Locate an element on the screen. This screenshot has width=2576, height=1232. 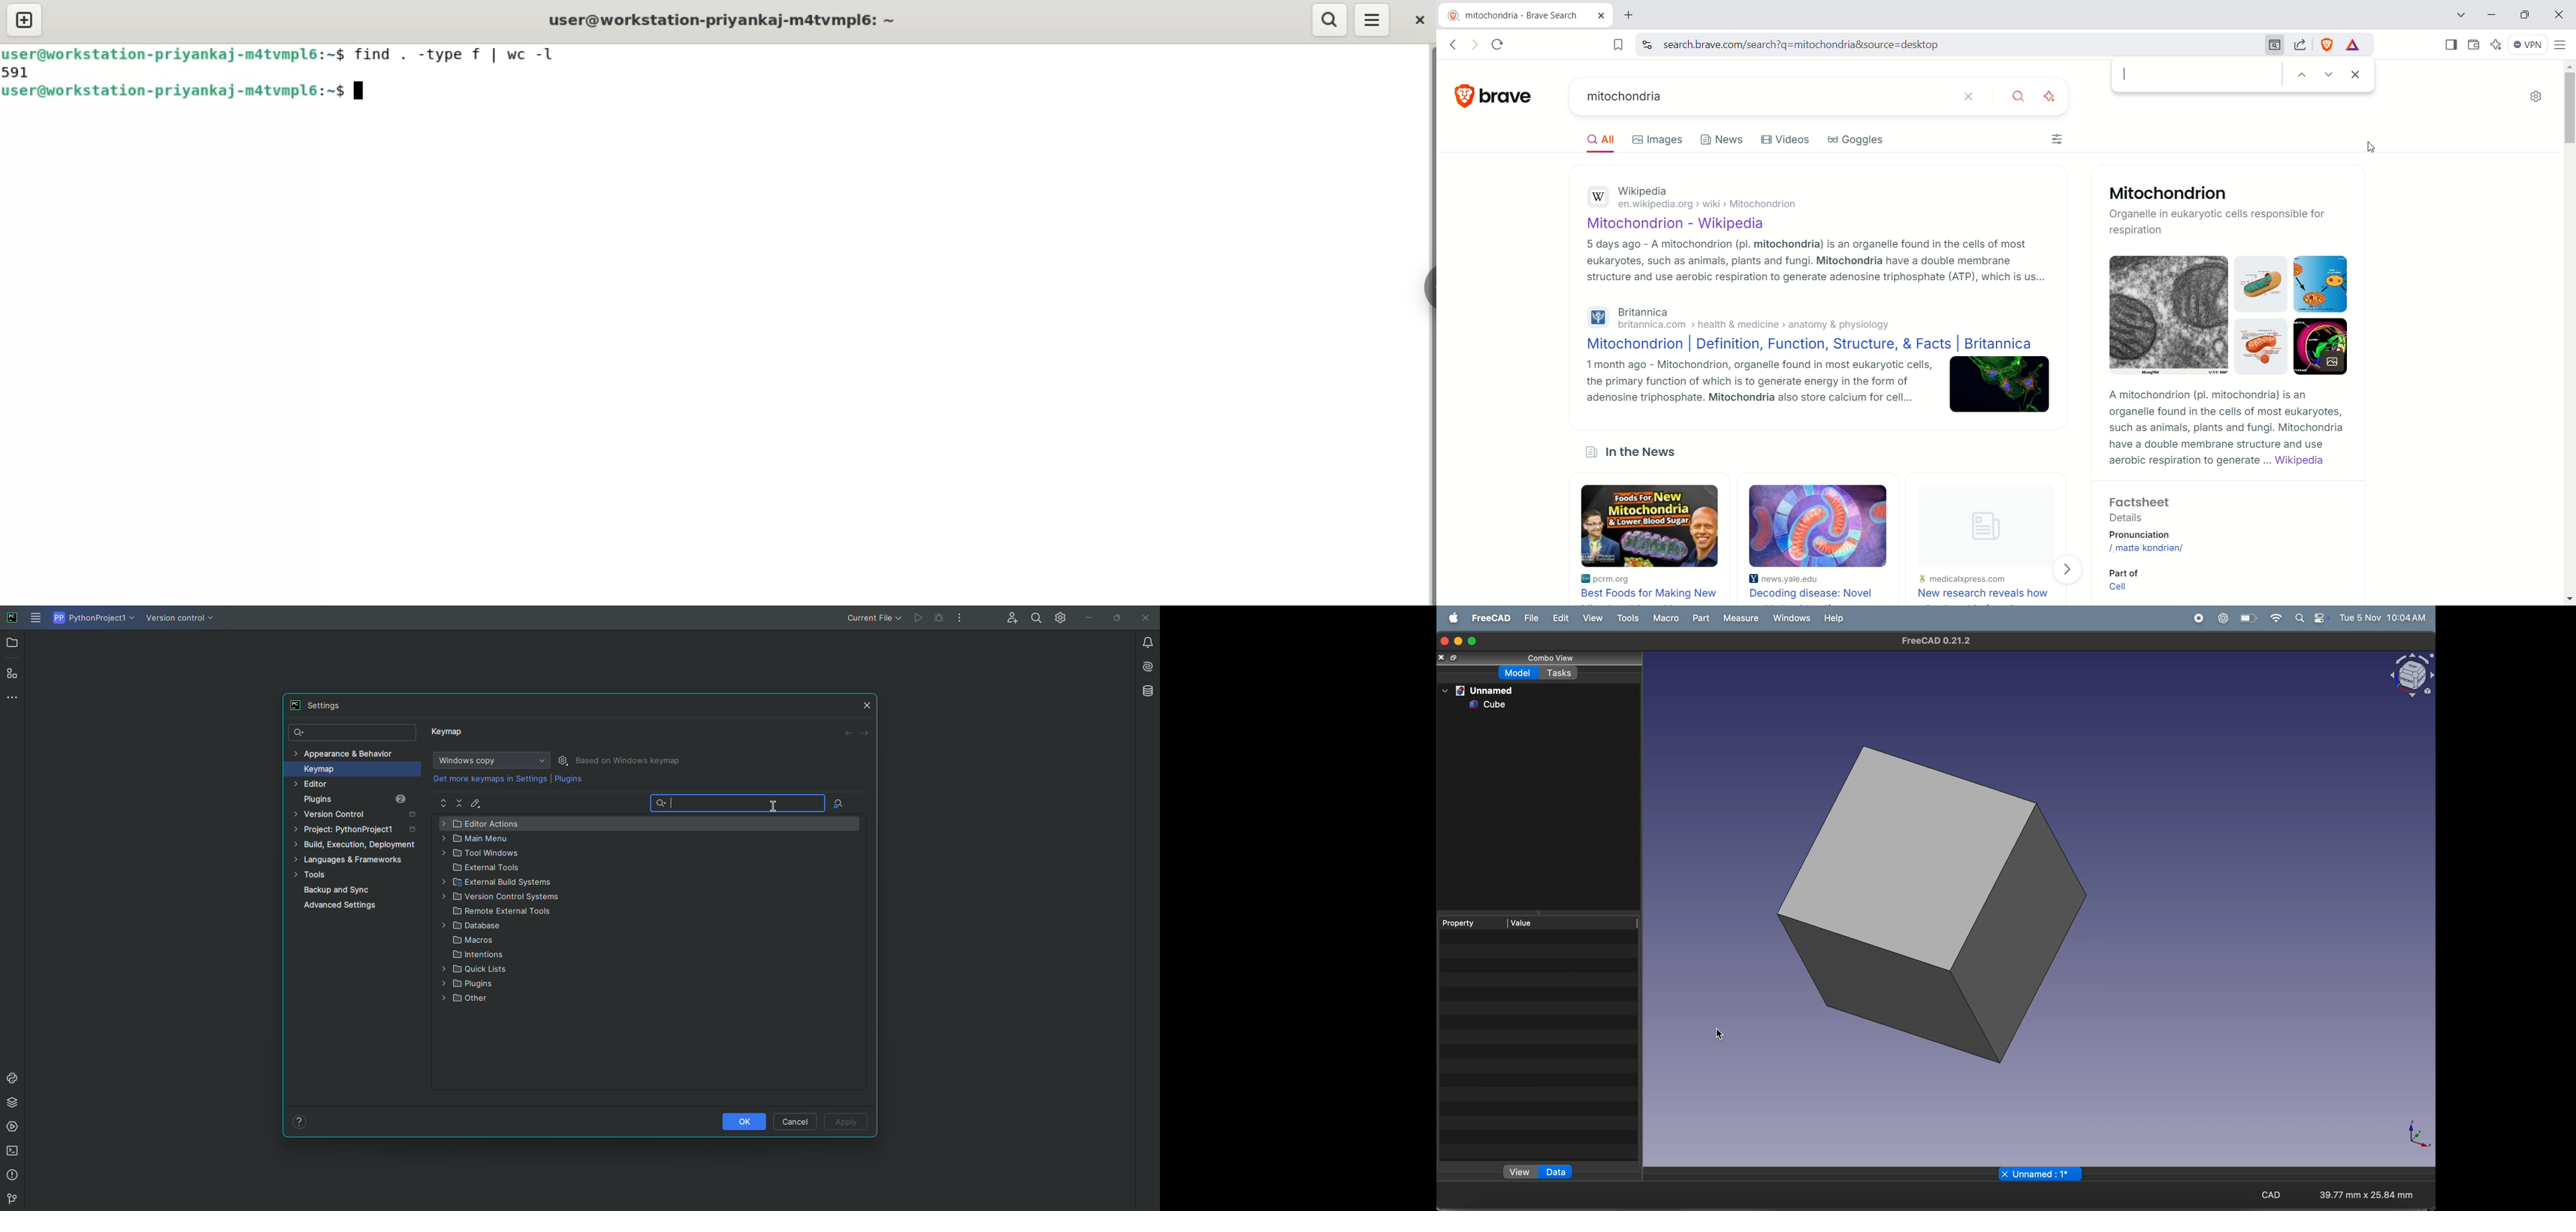
combo is located at coordinates (1542, 657).